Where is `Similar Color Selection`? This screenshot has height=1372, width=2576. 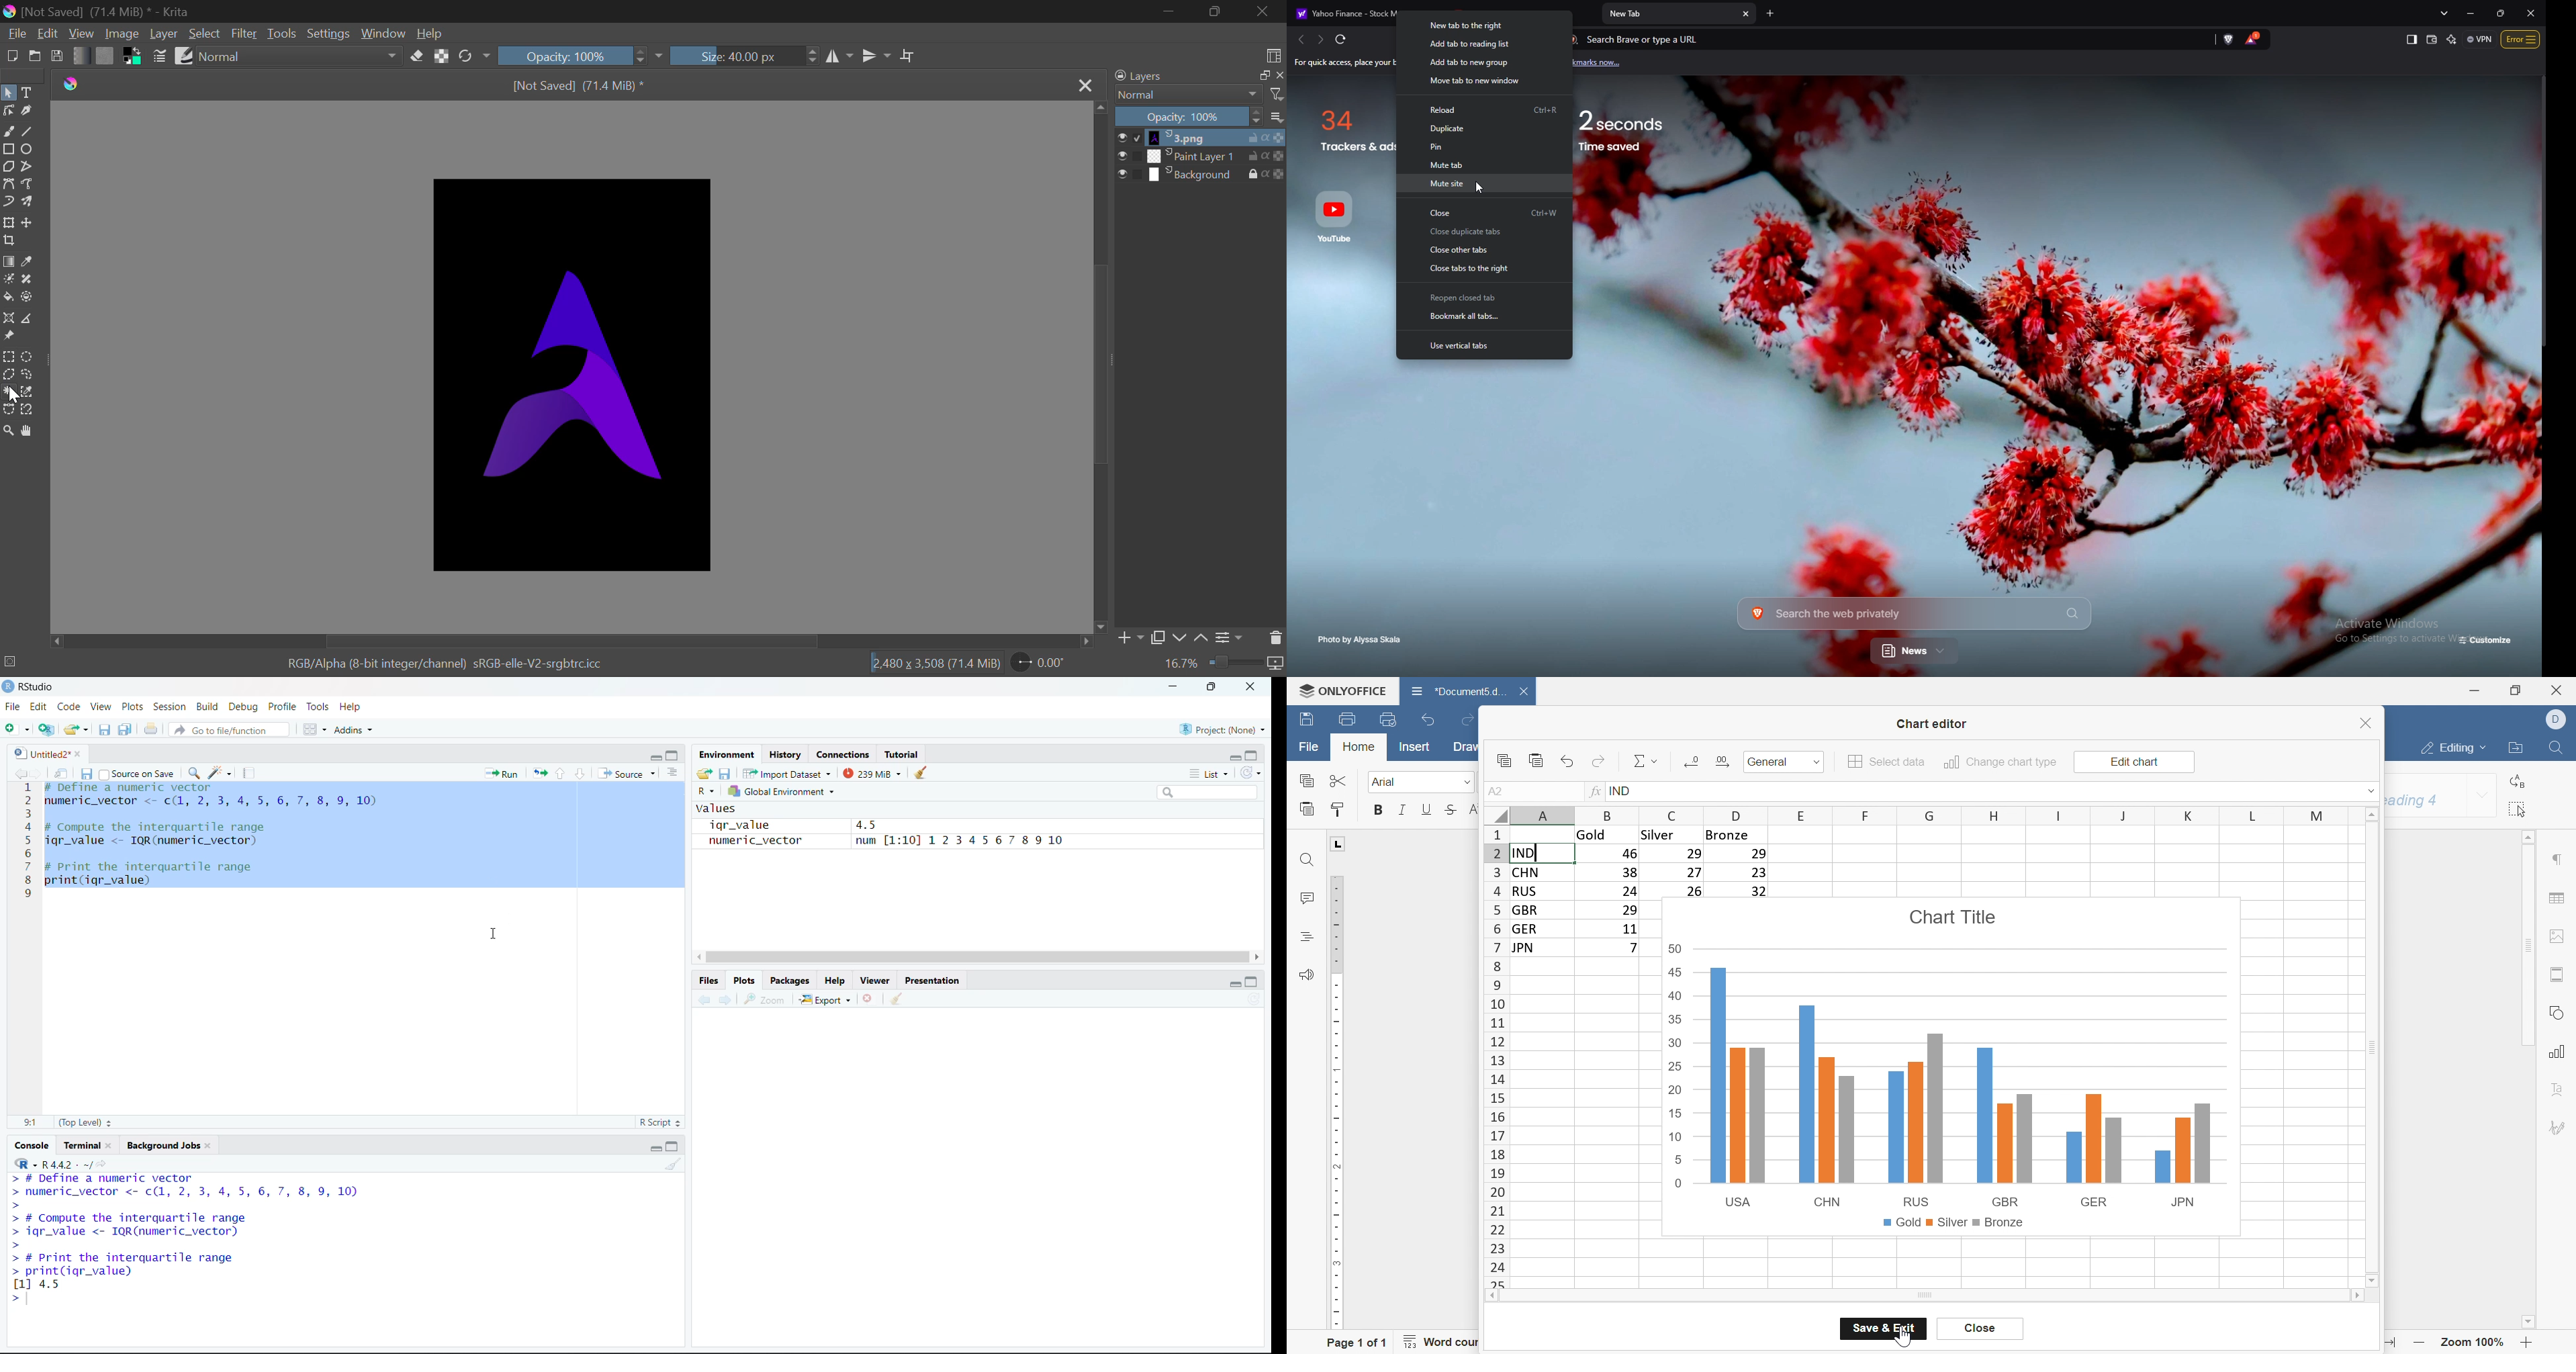
Similar Color Selection is located at coordinates (27, 391).